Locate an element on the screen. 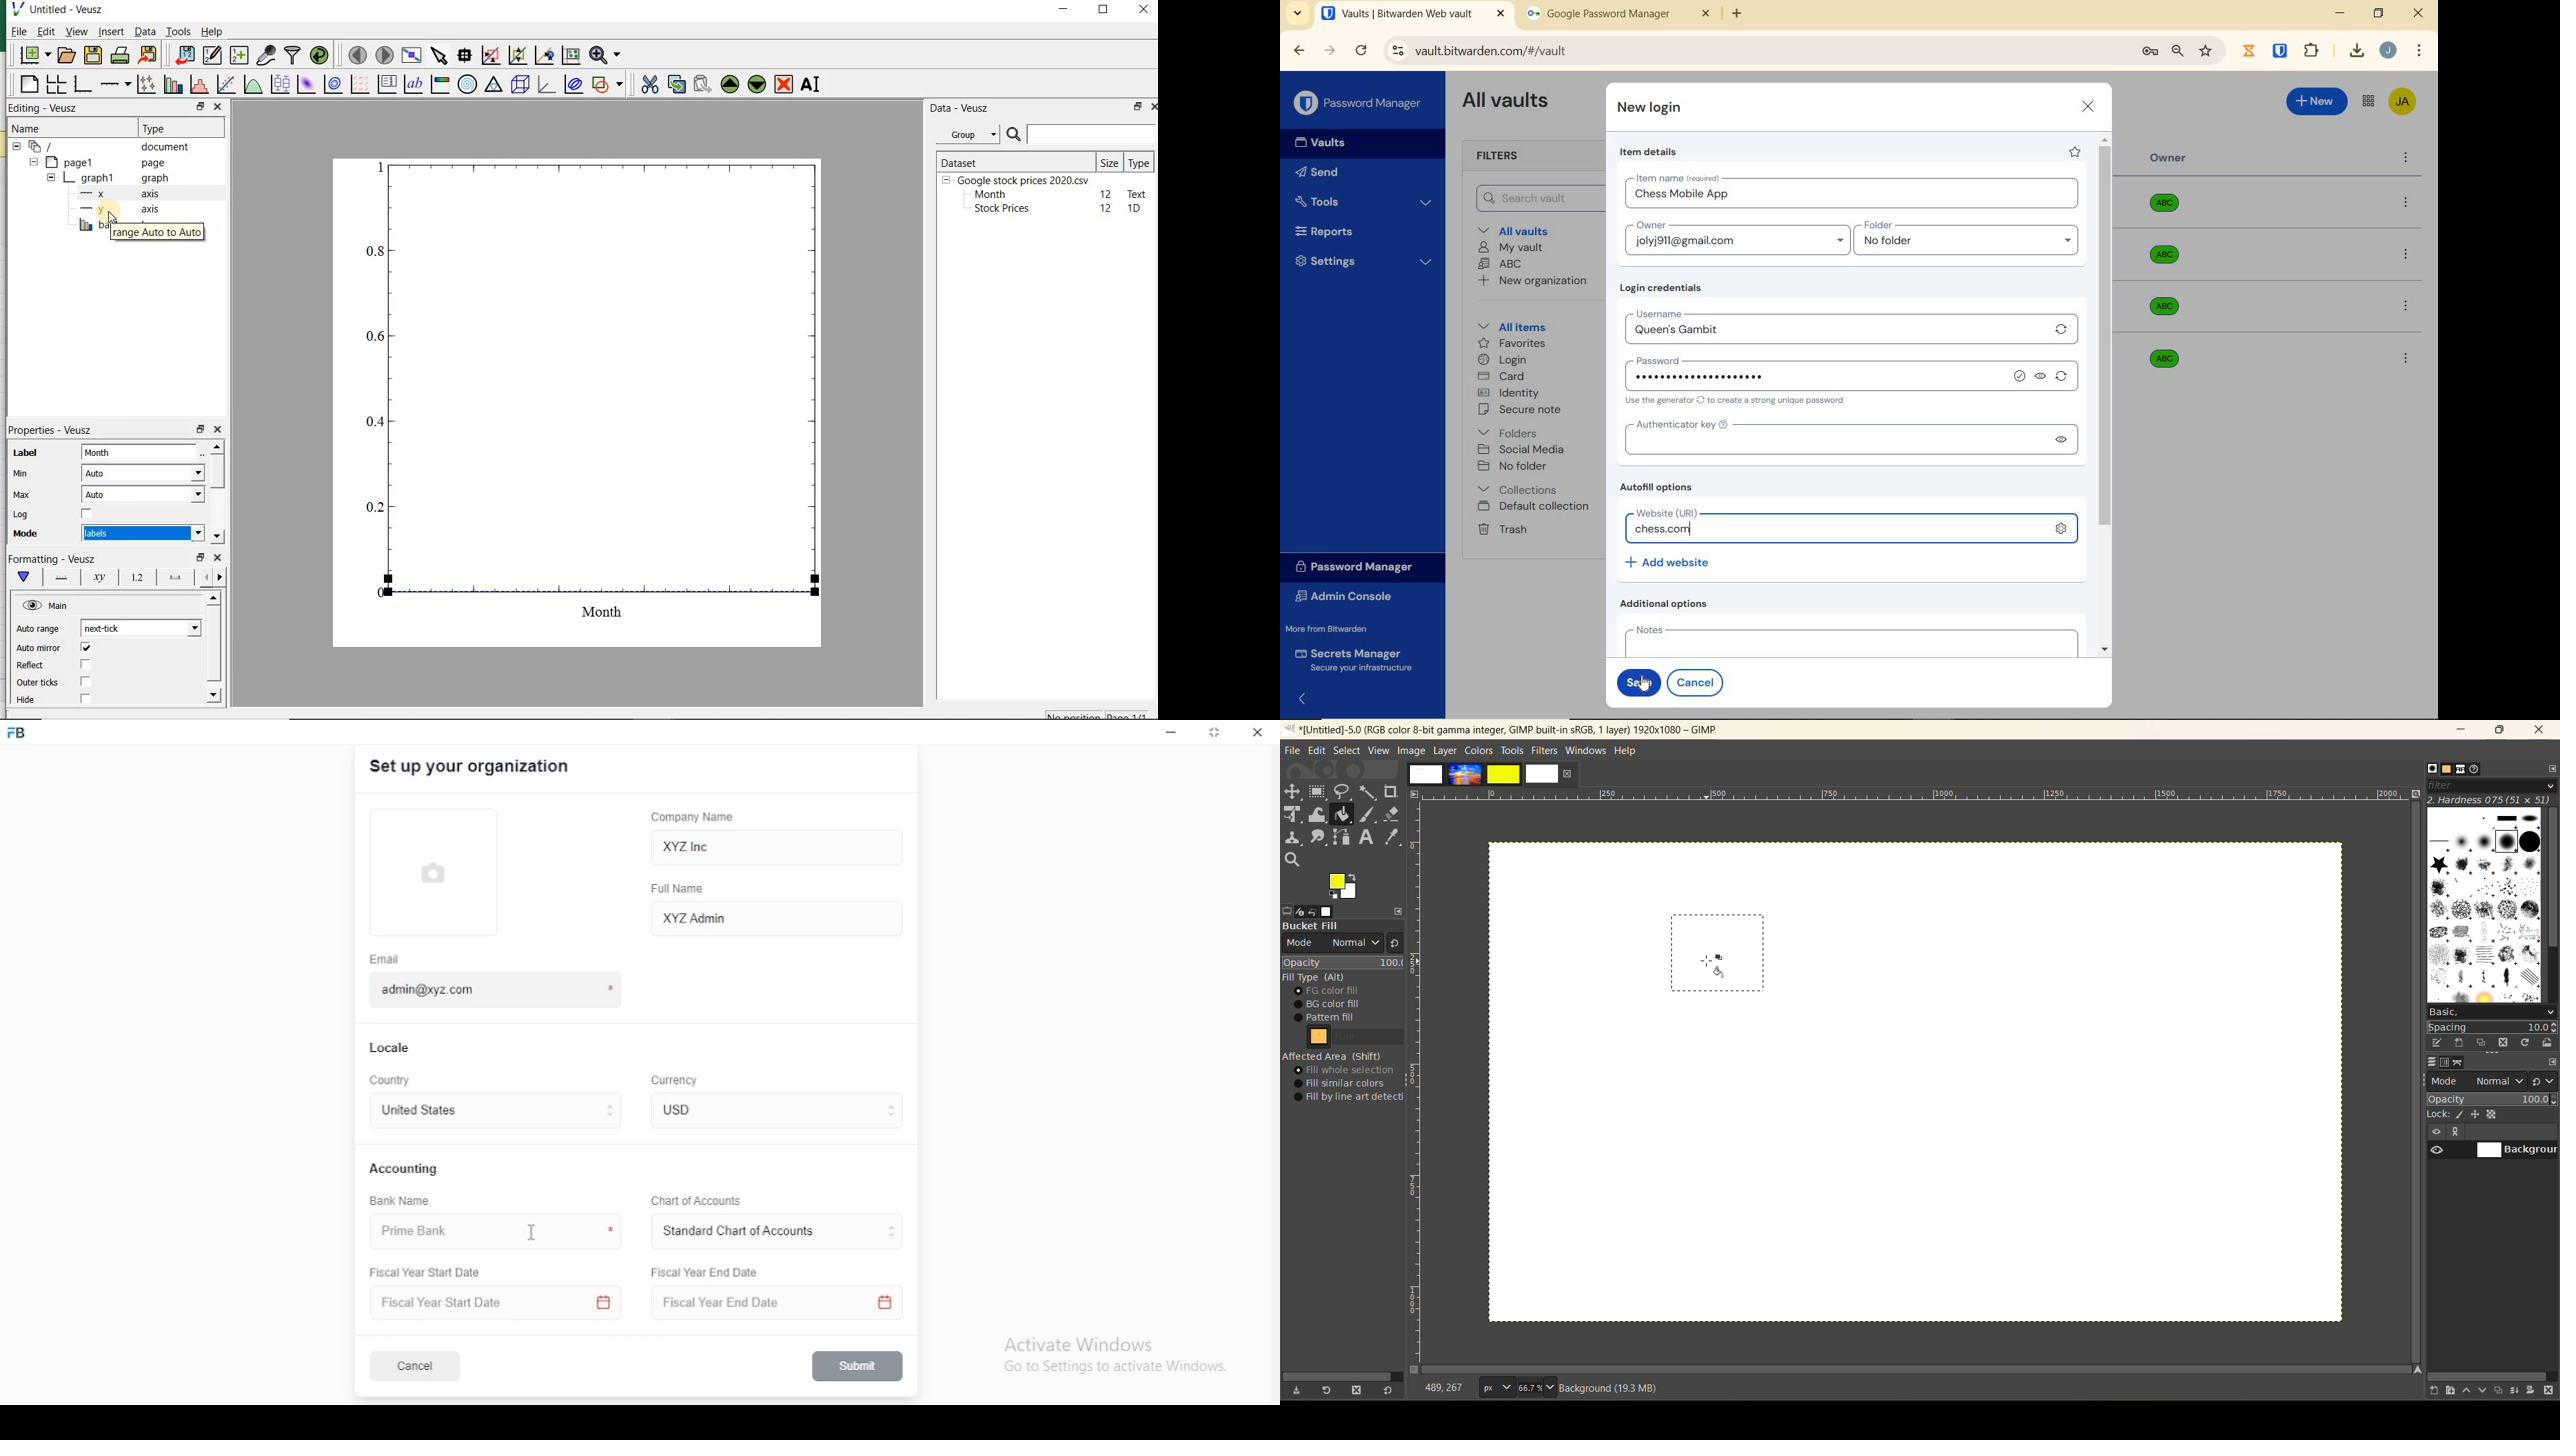 This screenshot has height=1456, width=2576. Auto is located at coordinates (143, 494).